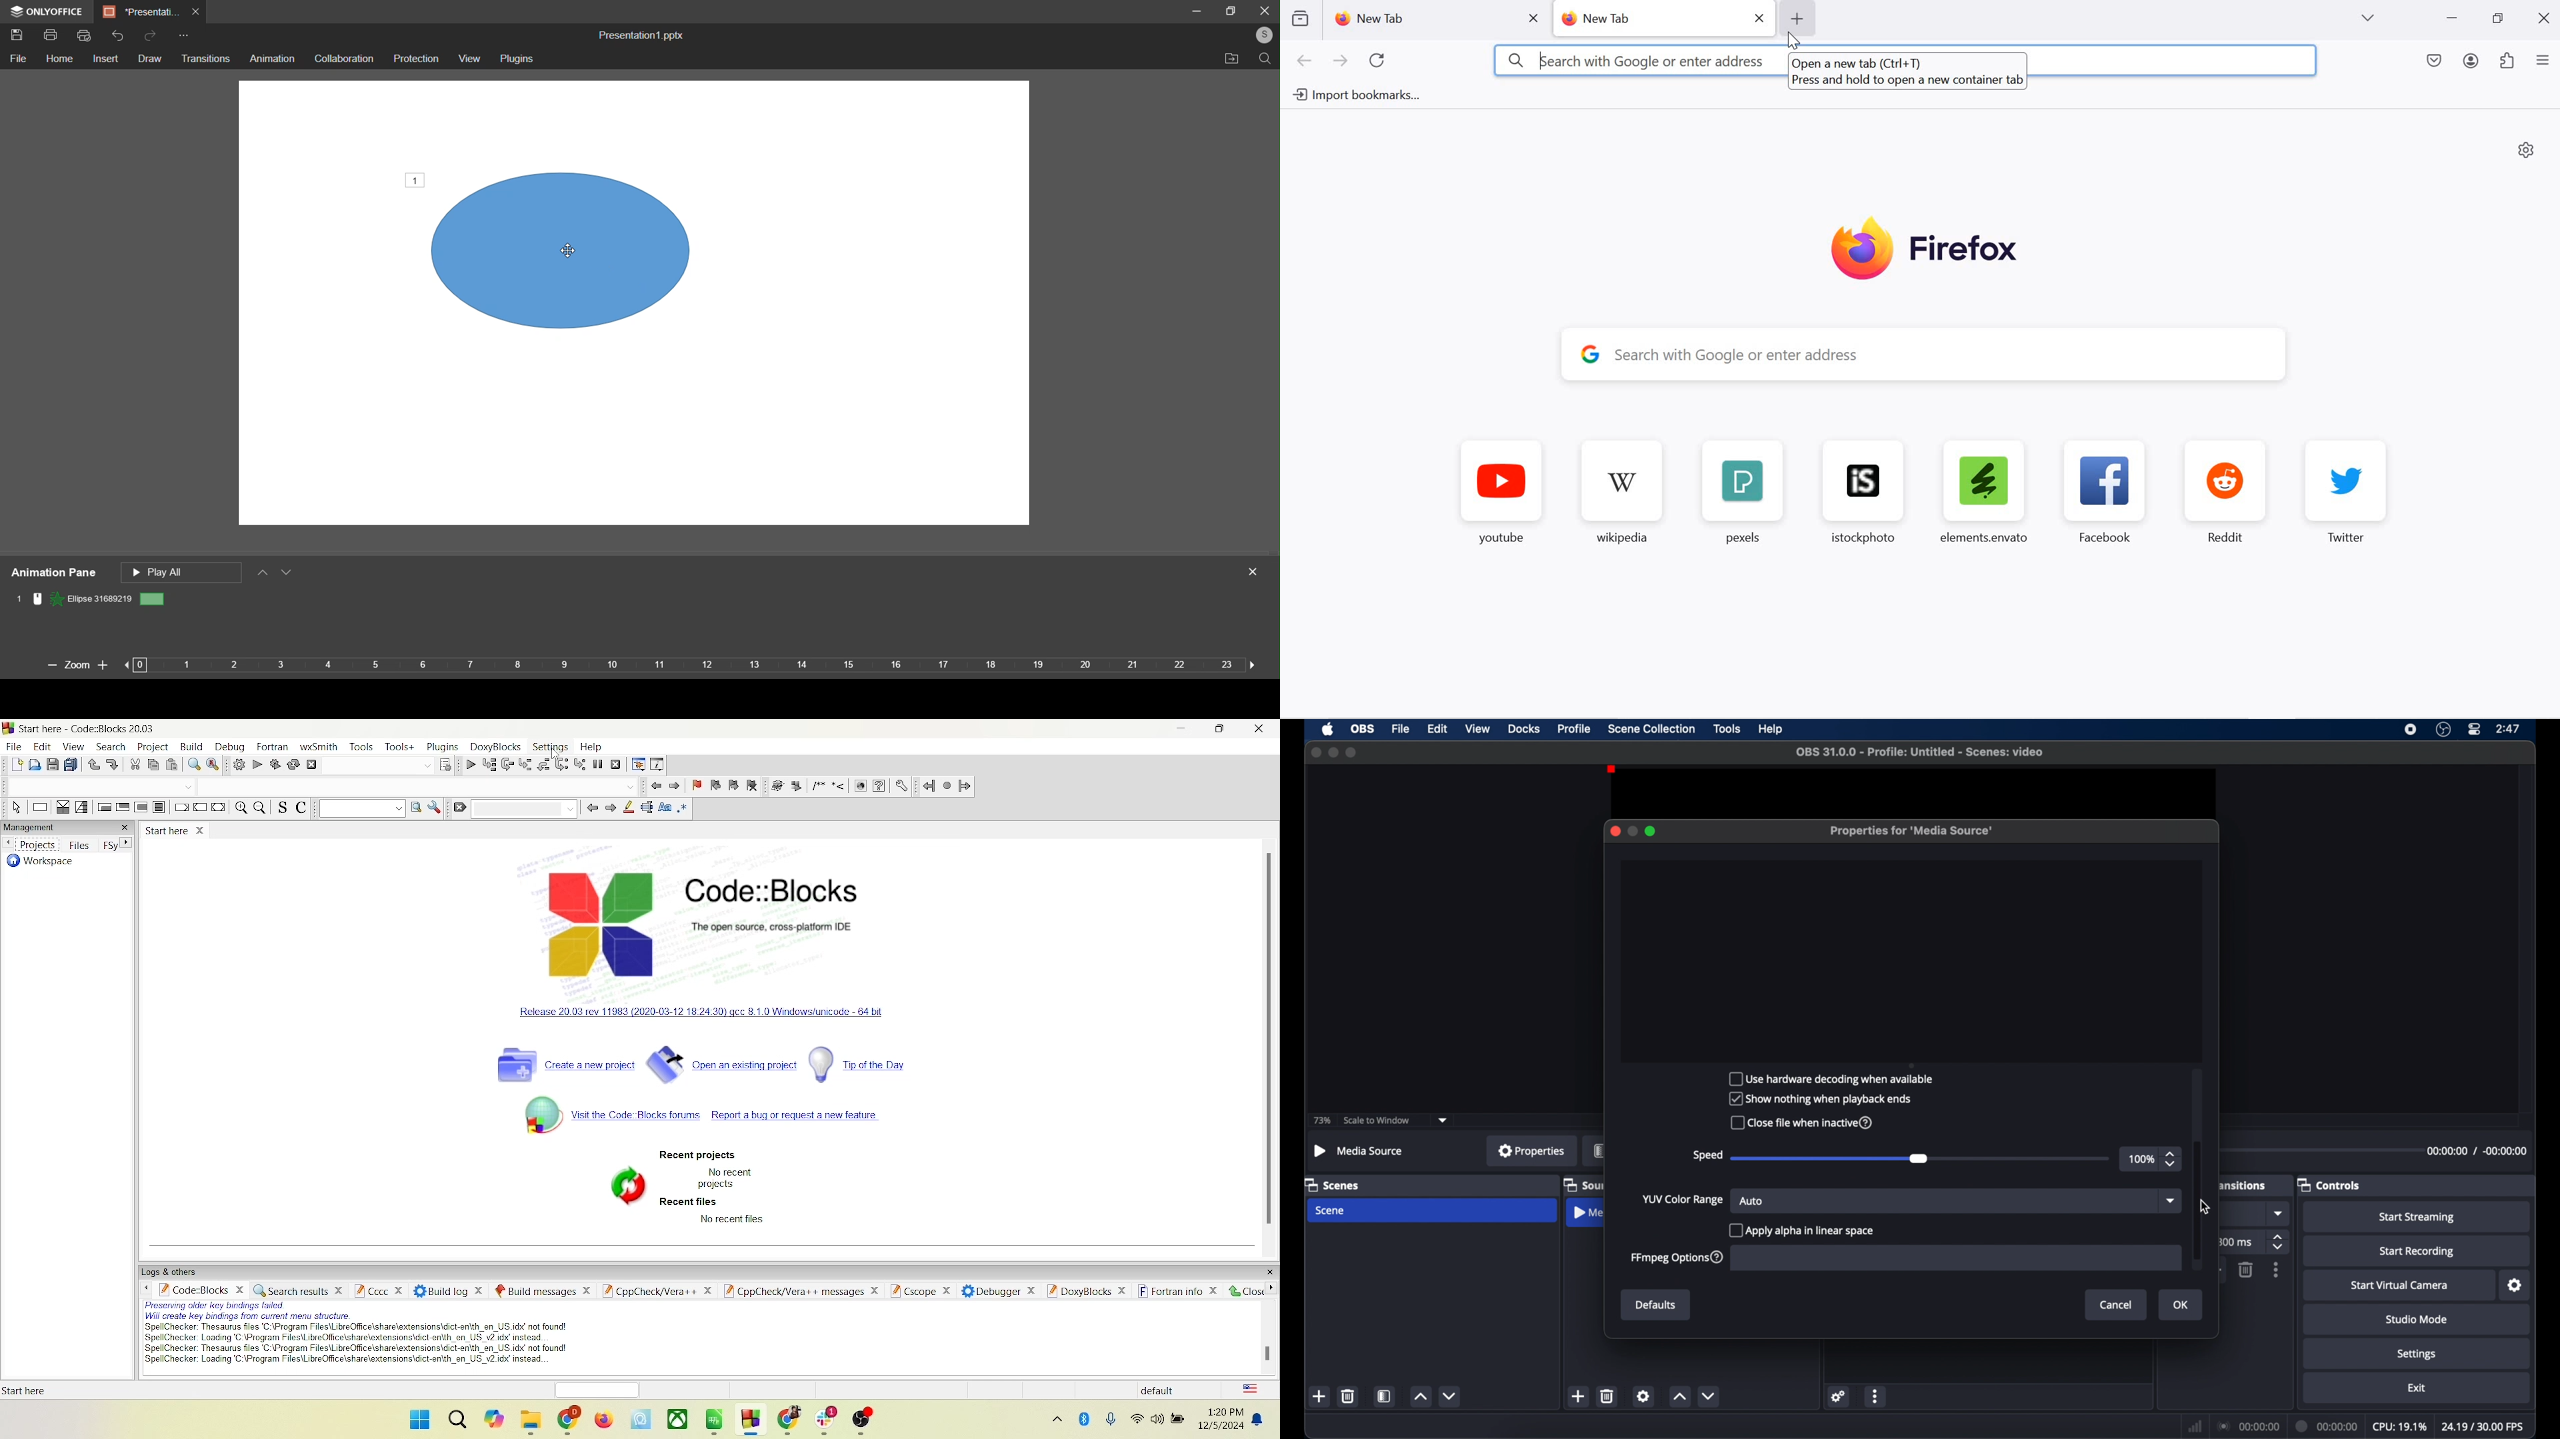 This screenshot has height=1456, width=2576. Describe the element at coordinates (2473, 63) in the screenshot. I see `account` at that location.